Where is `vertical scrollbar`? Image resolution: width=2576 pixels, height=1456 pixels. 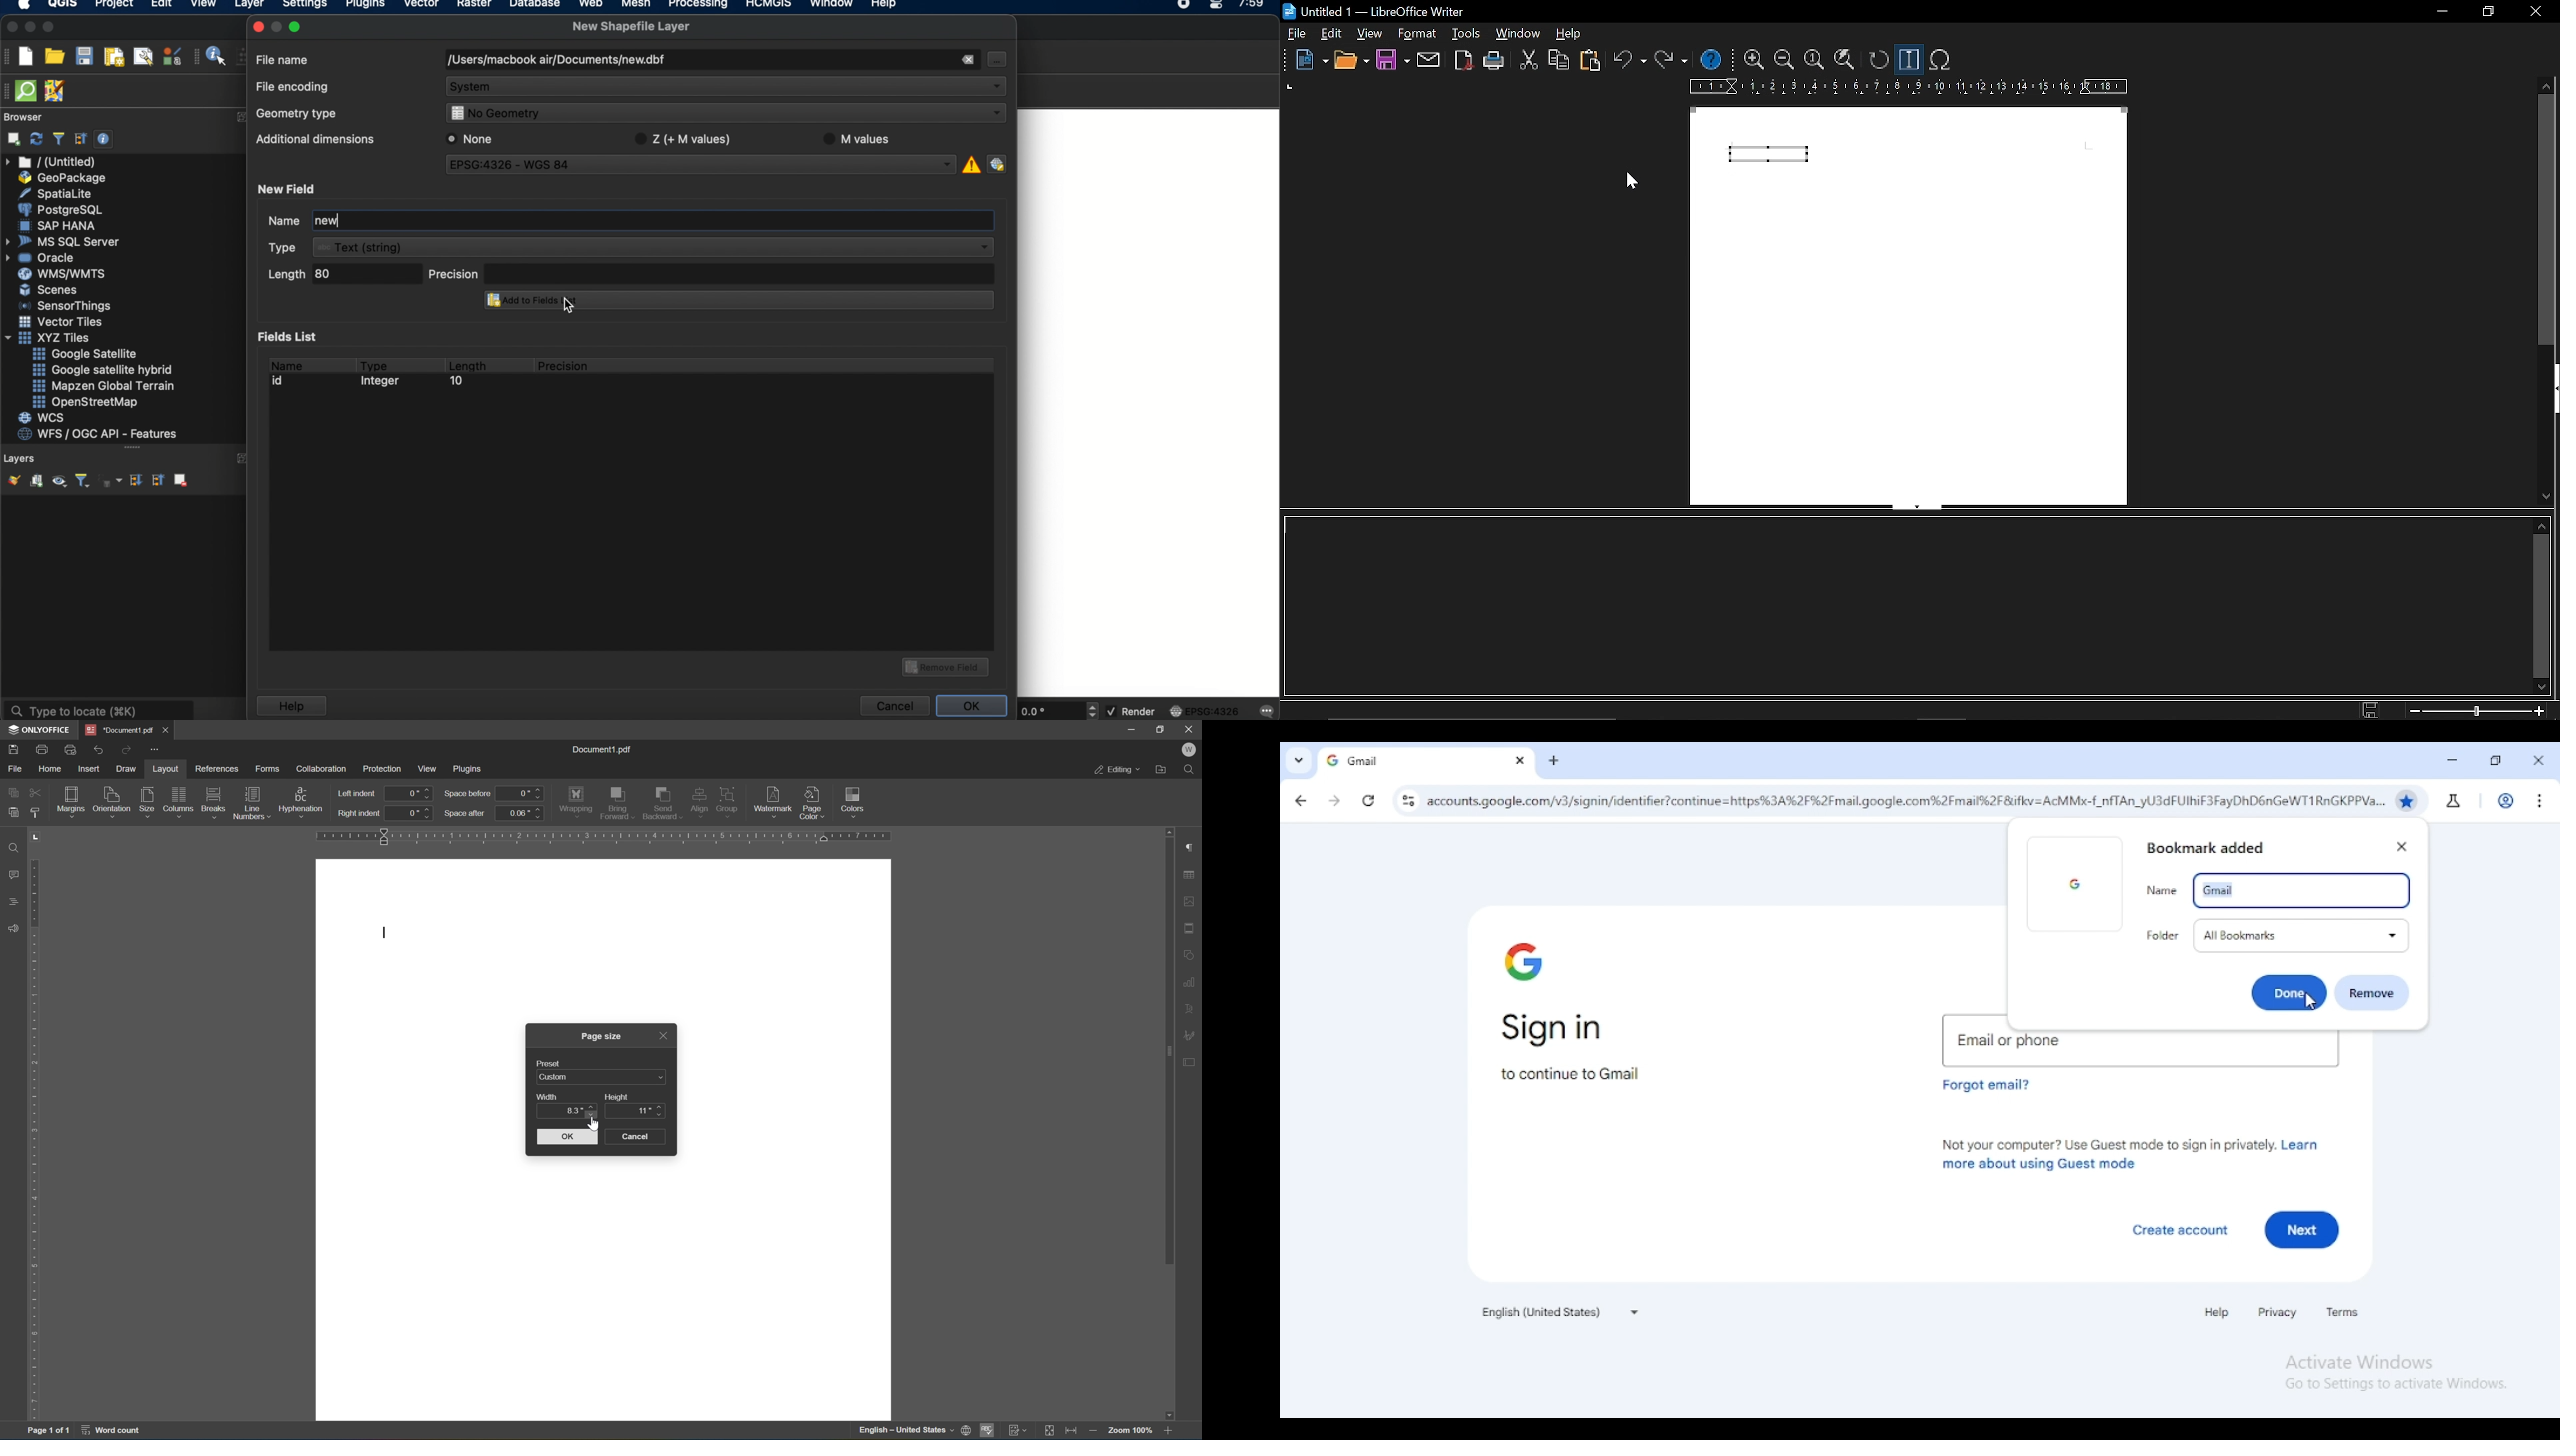 vertical scrollbar is located at coordinates (2548, 222).